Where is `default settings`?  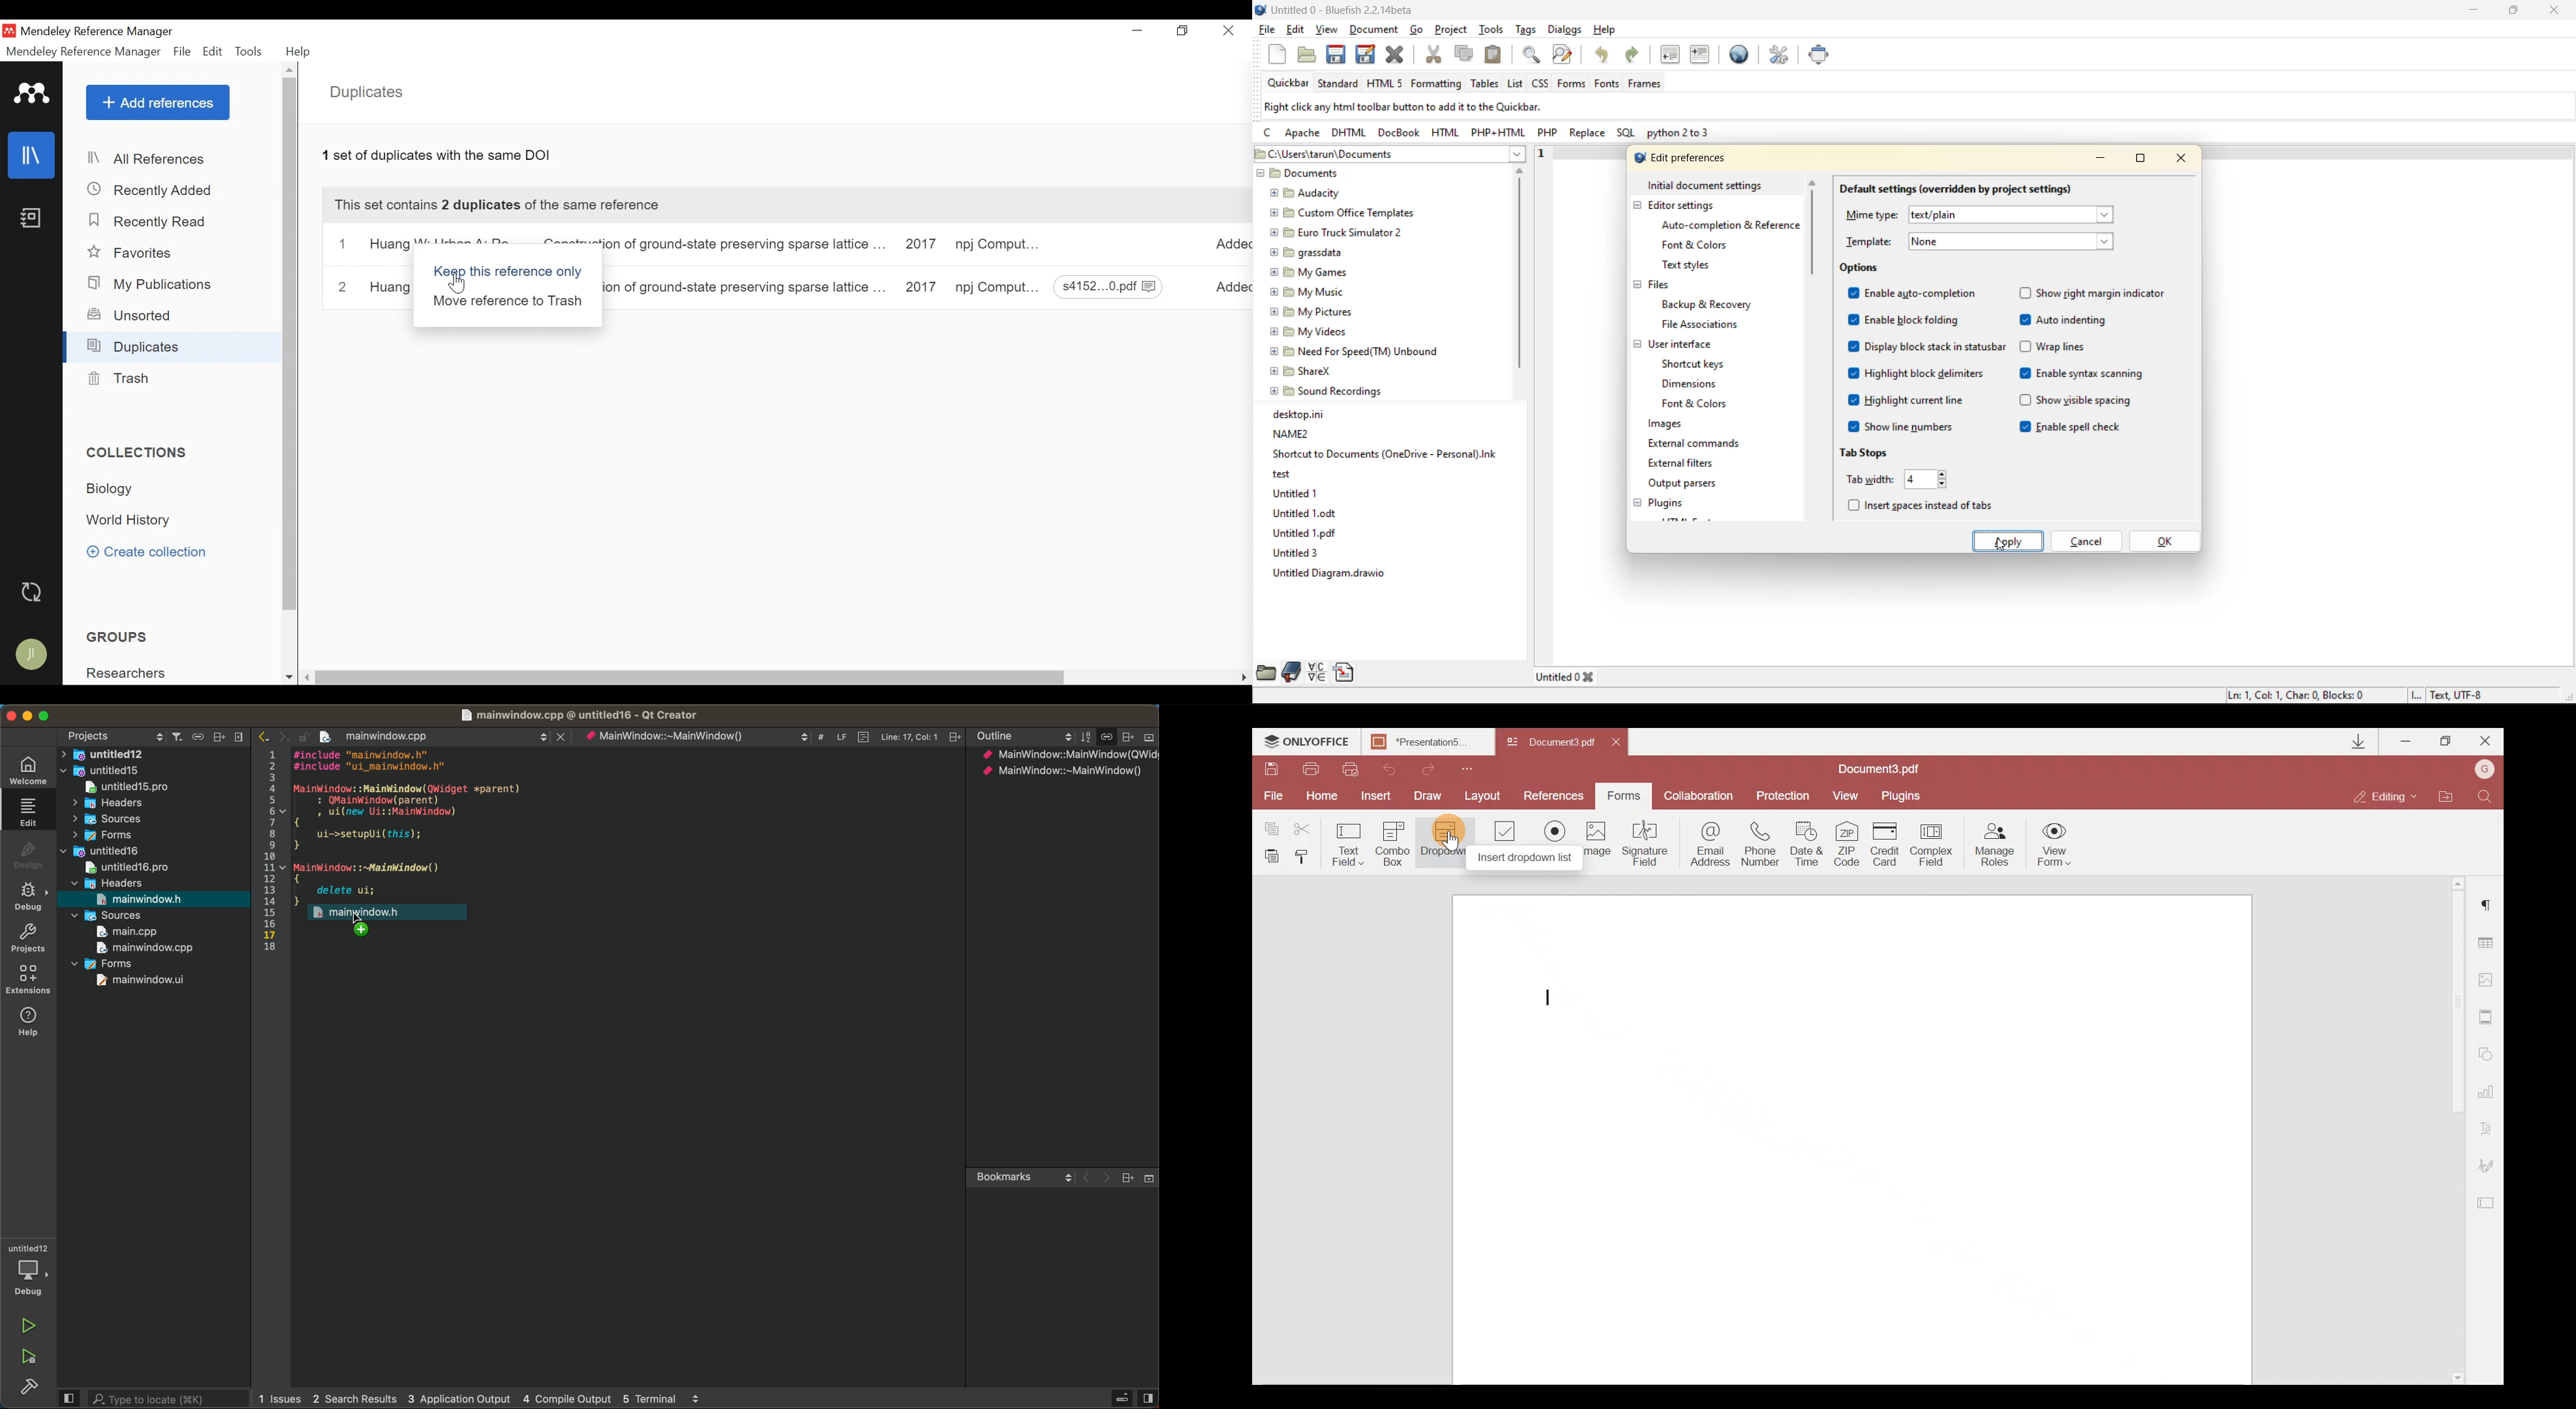 default settings is located at coordinates (1955, 189).